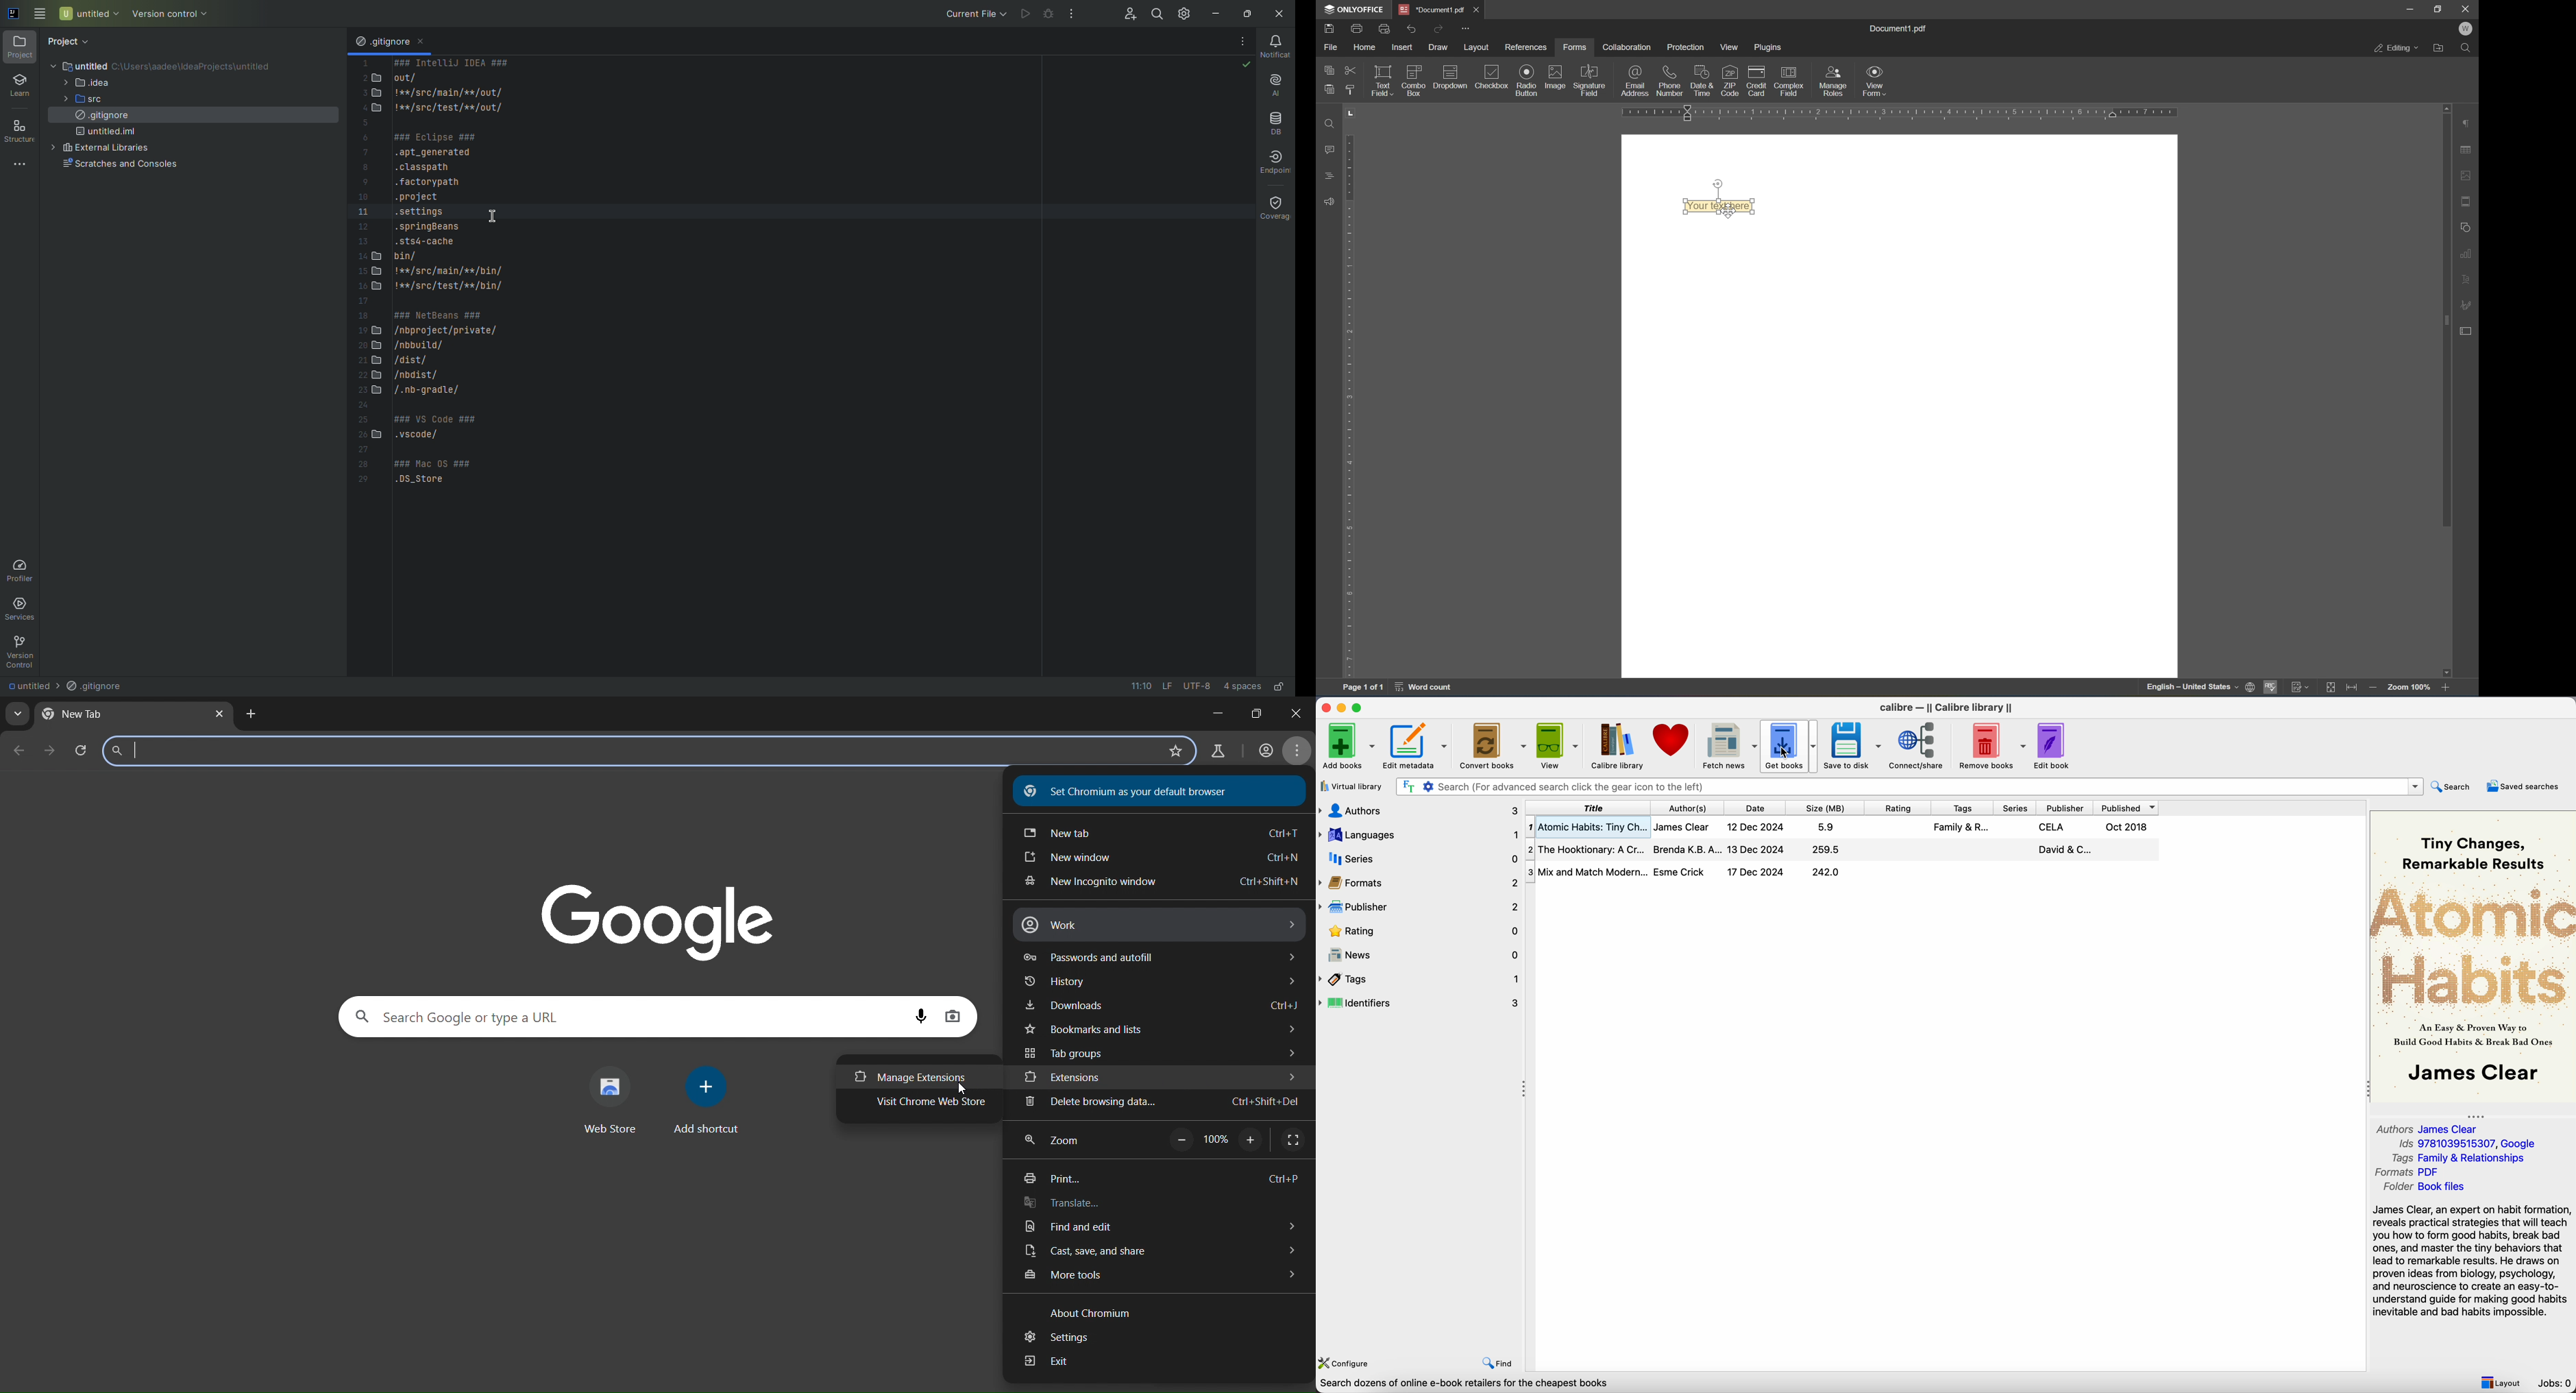  What do you see at coordinates (1770, 47) in the screenshot?
I see `plugins` at bounding box center [1770, 47].